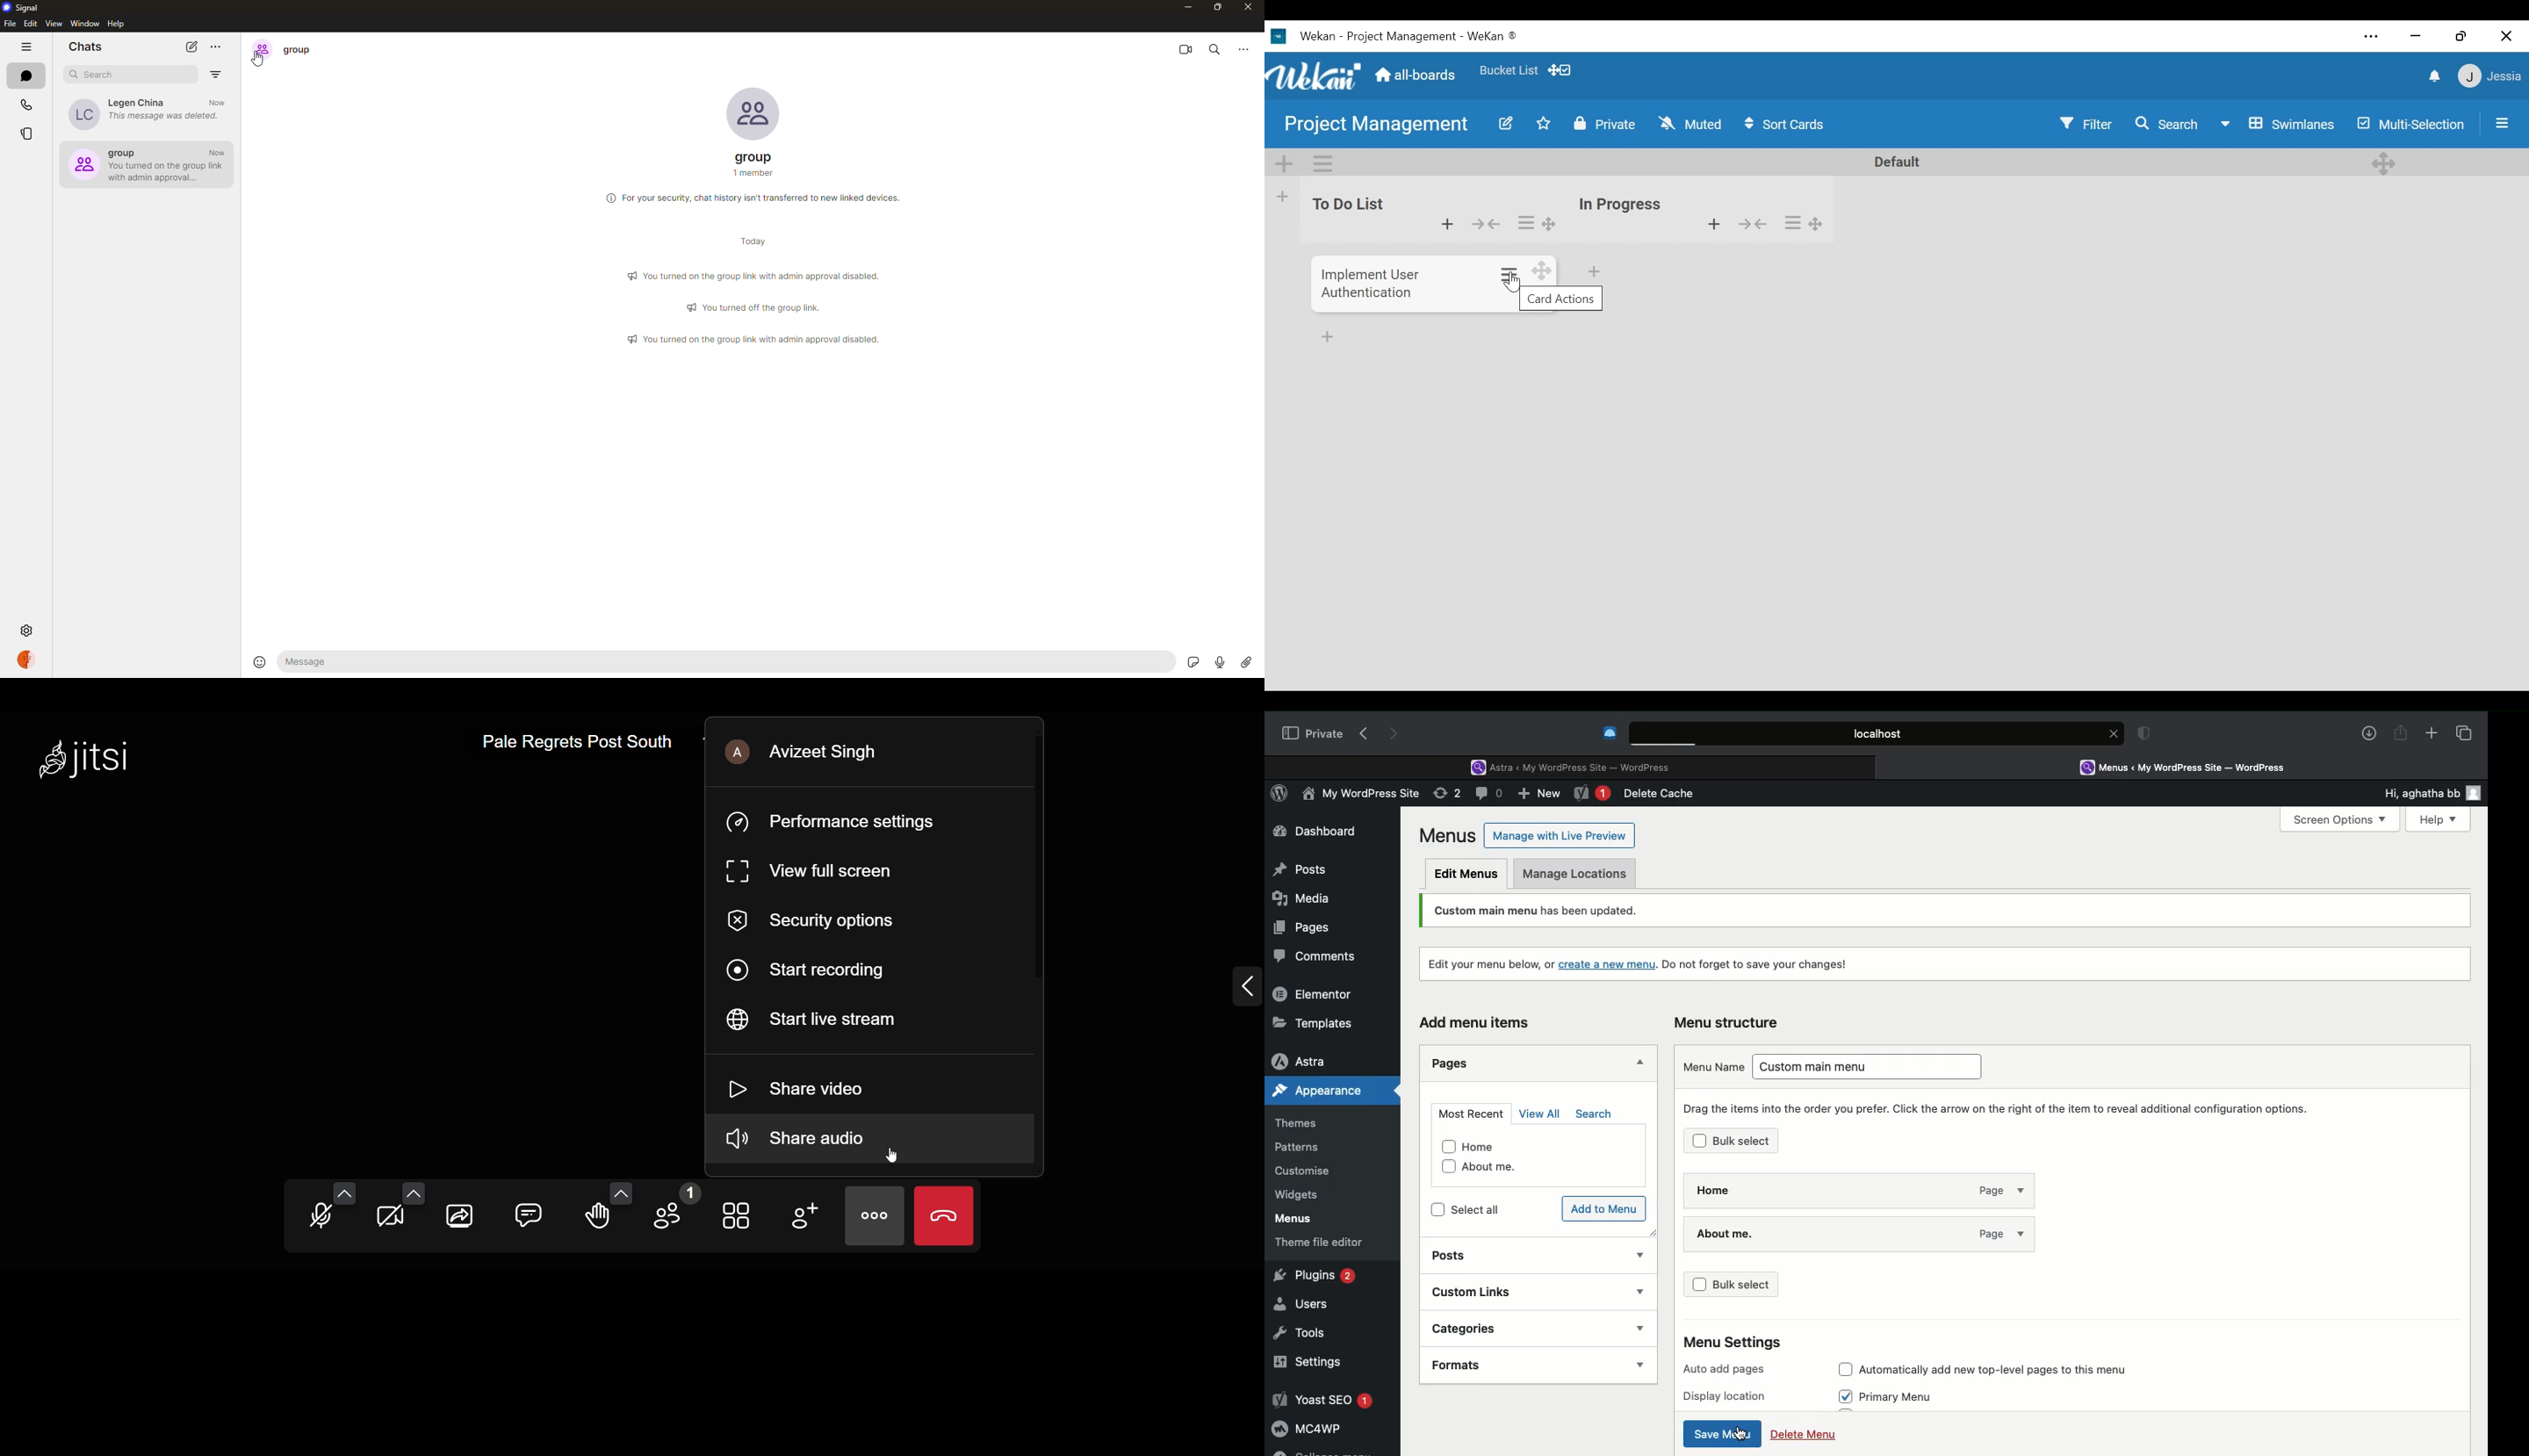 The width and height of the screenshot is (2548, 1456). What do you see at coordinates (2370, 733) in the screenshot?
I see `Download` at bounding box center [2370, 733].